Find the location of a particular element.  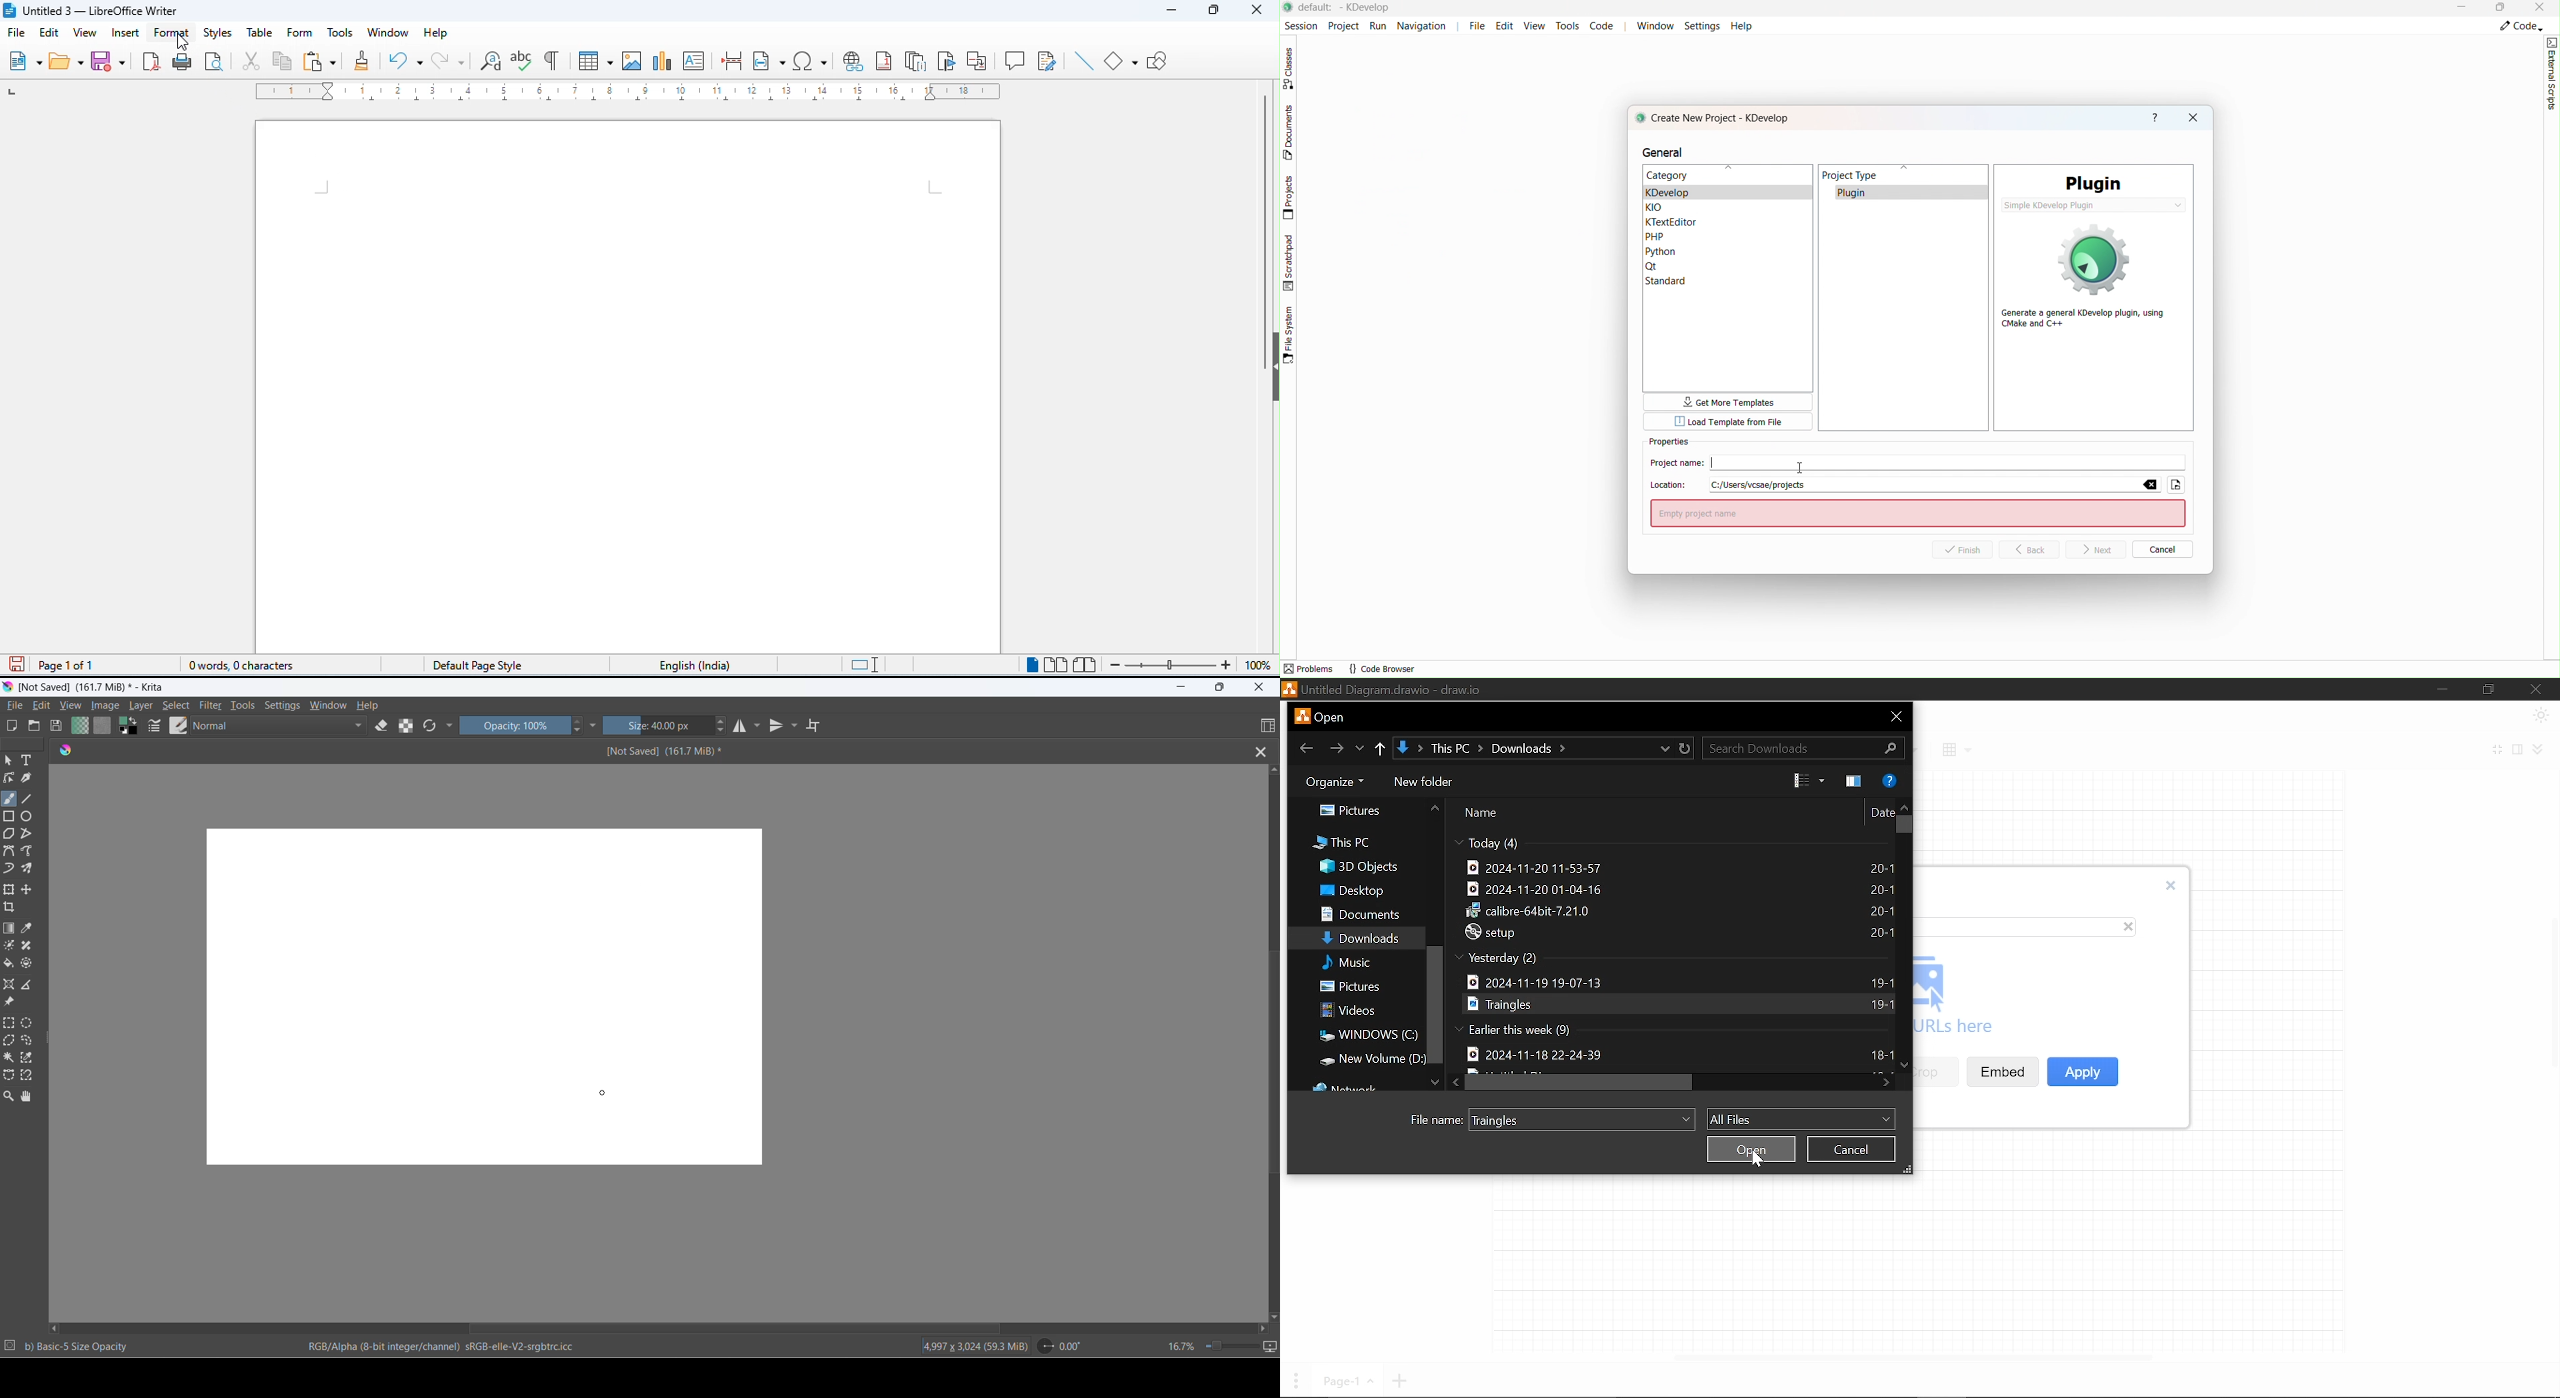

opacity is located at coordinates (515, 725).